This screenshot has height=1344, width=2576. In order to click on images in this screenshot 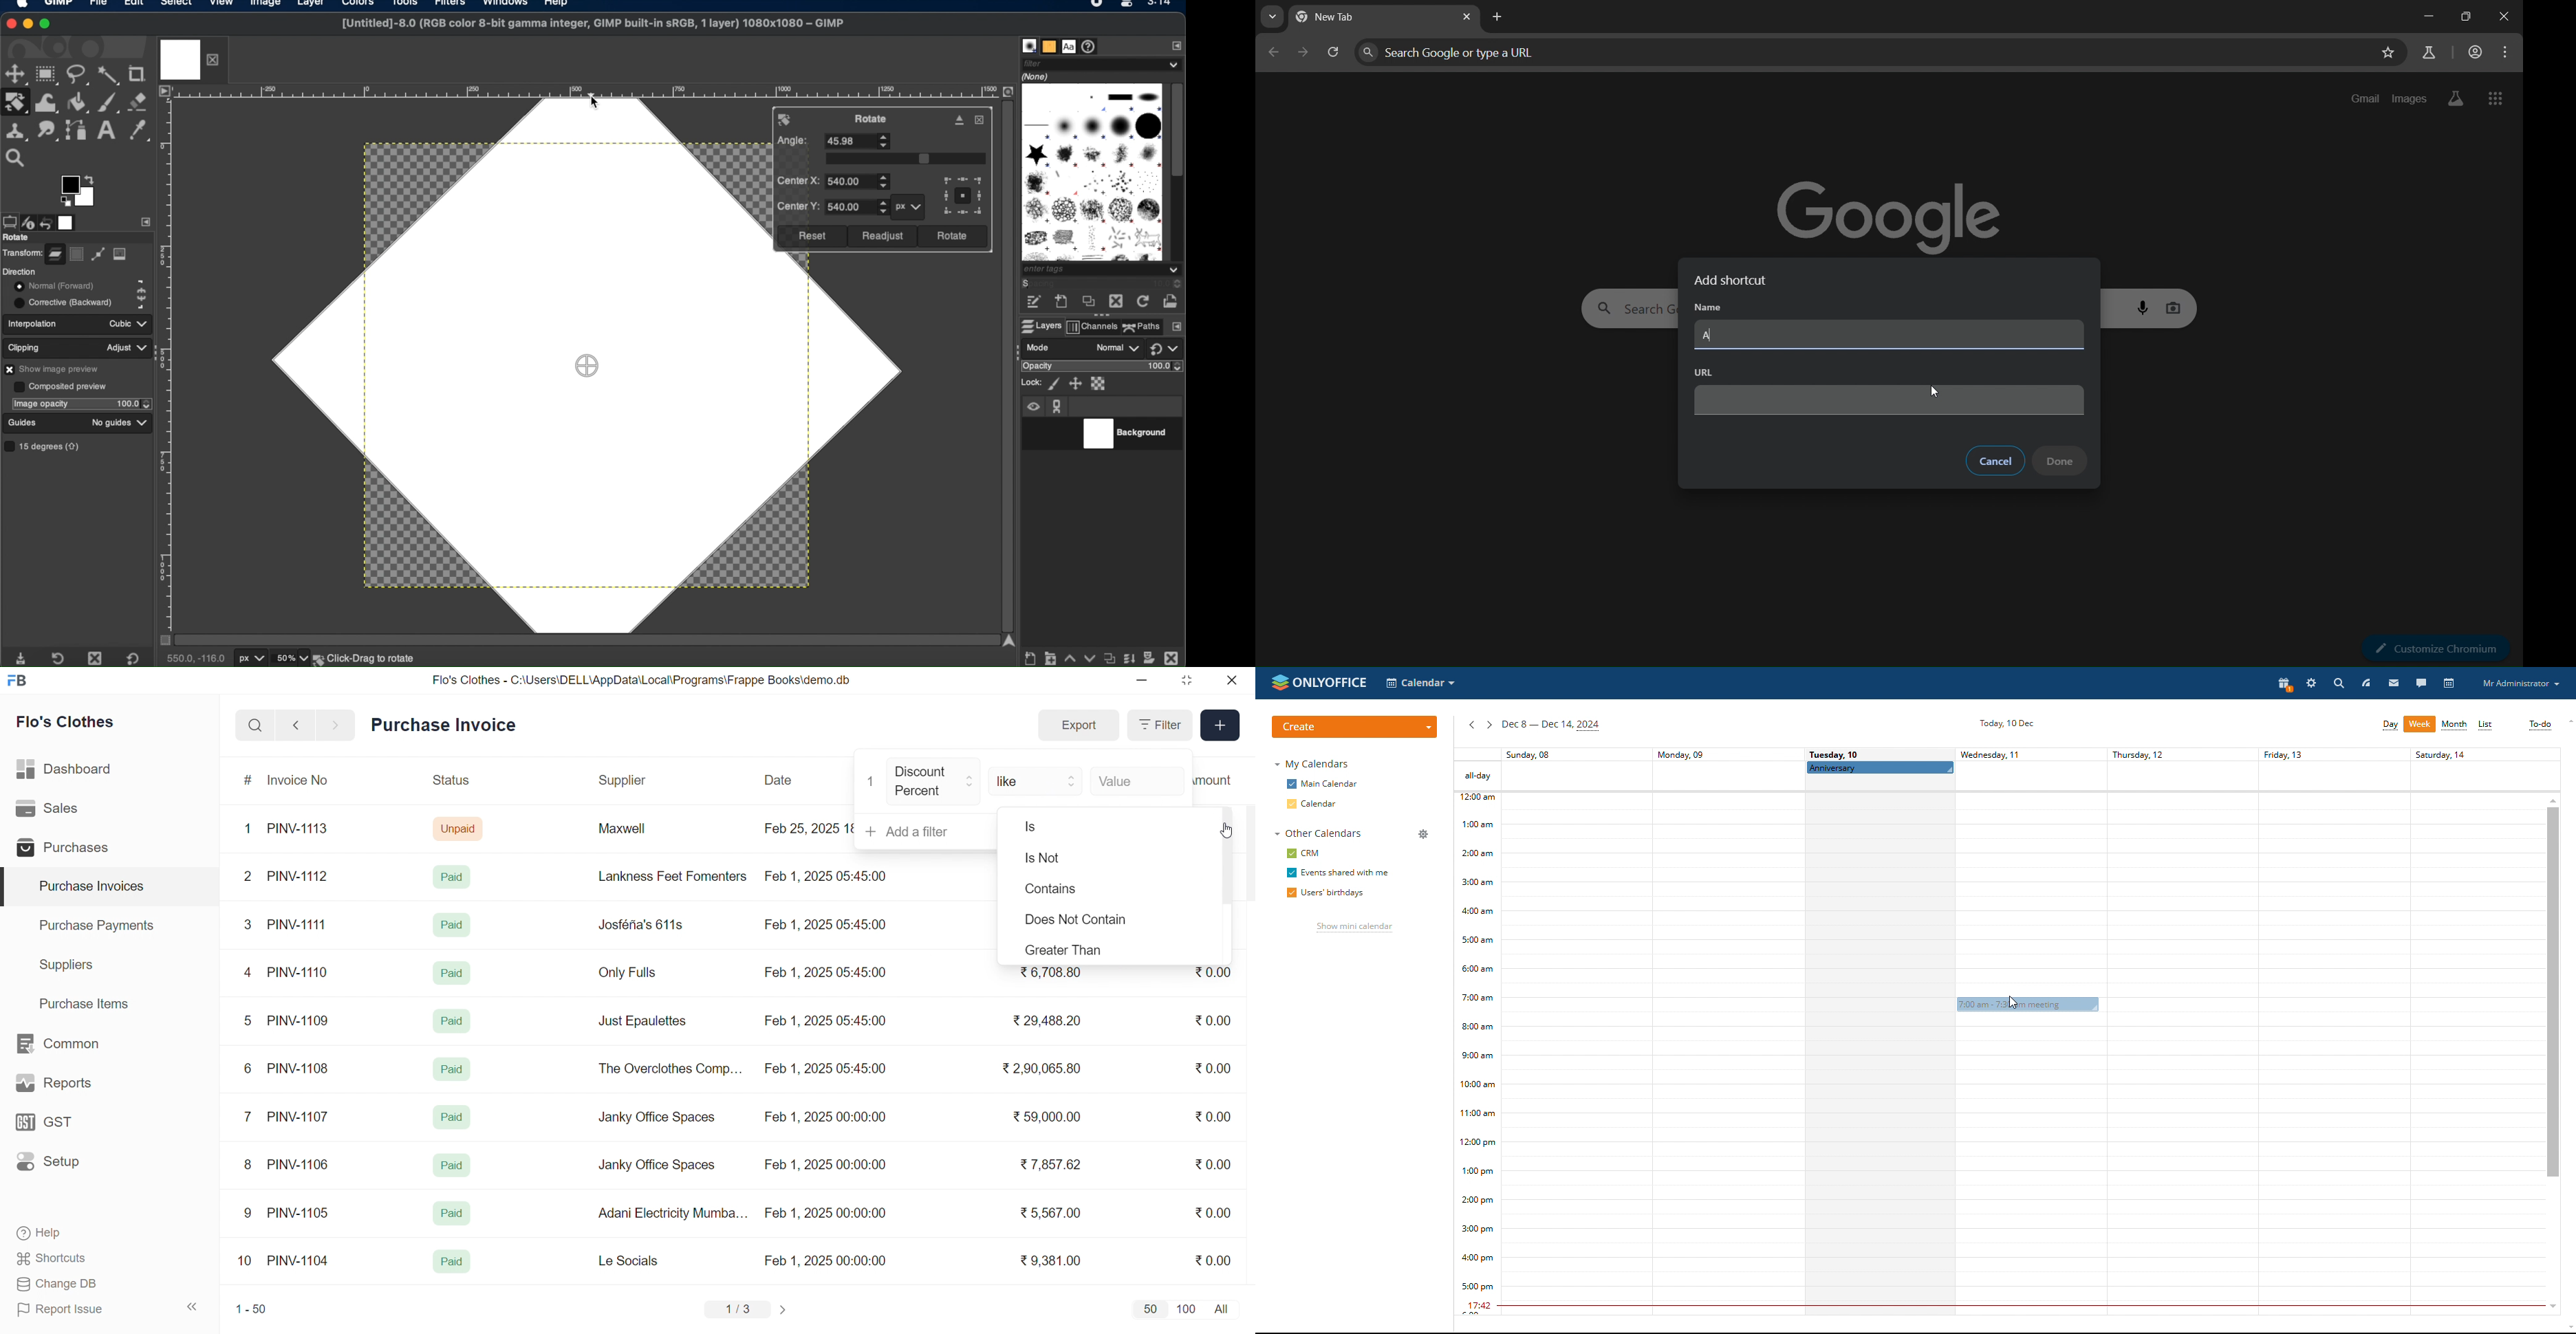, I will do `click(68, 222)`.